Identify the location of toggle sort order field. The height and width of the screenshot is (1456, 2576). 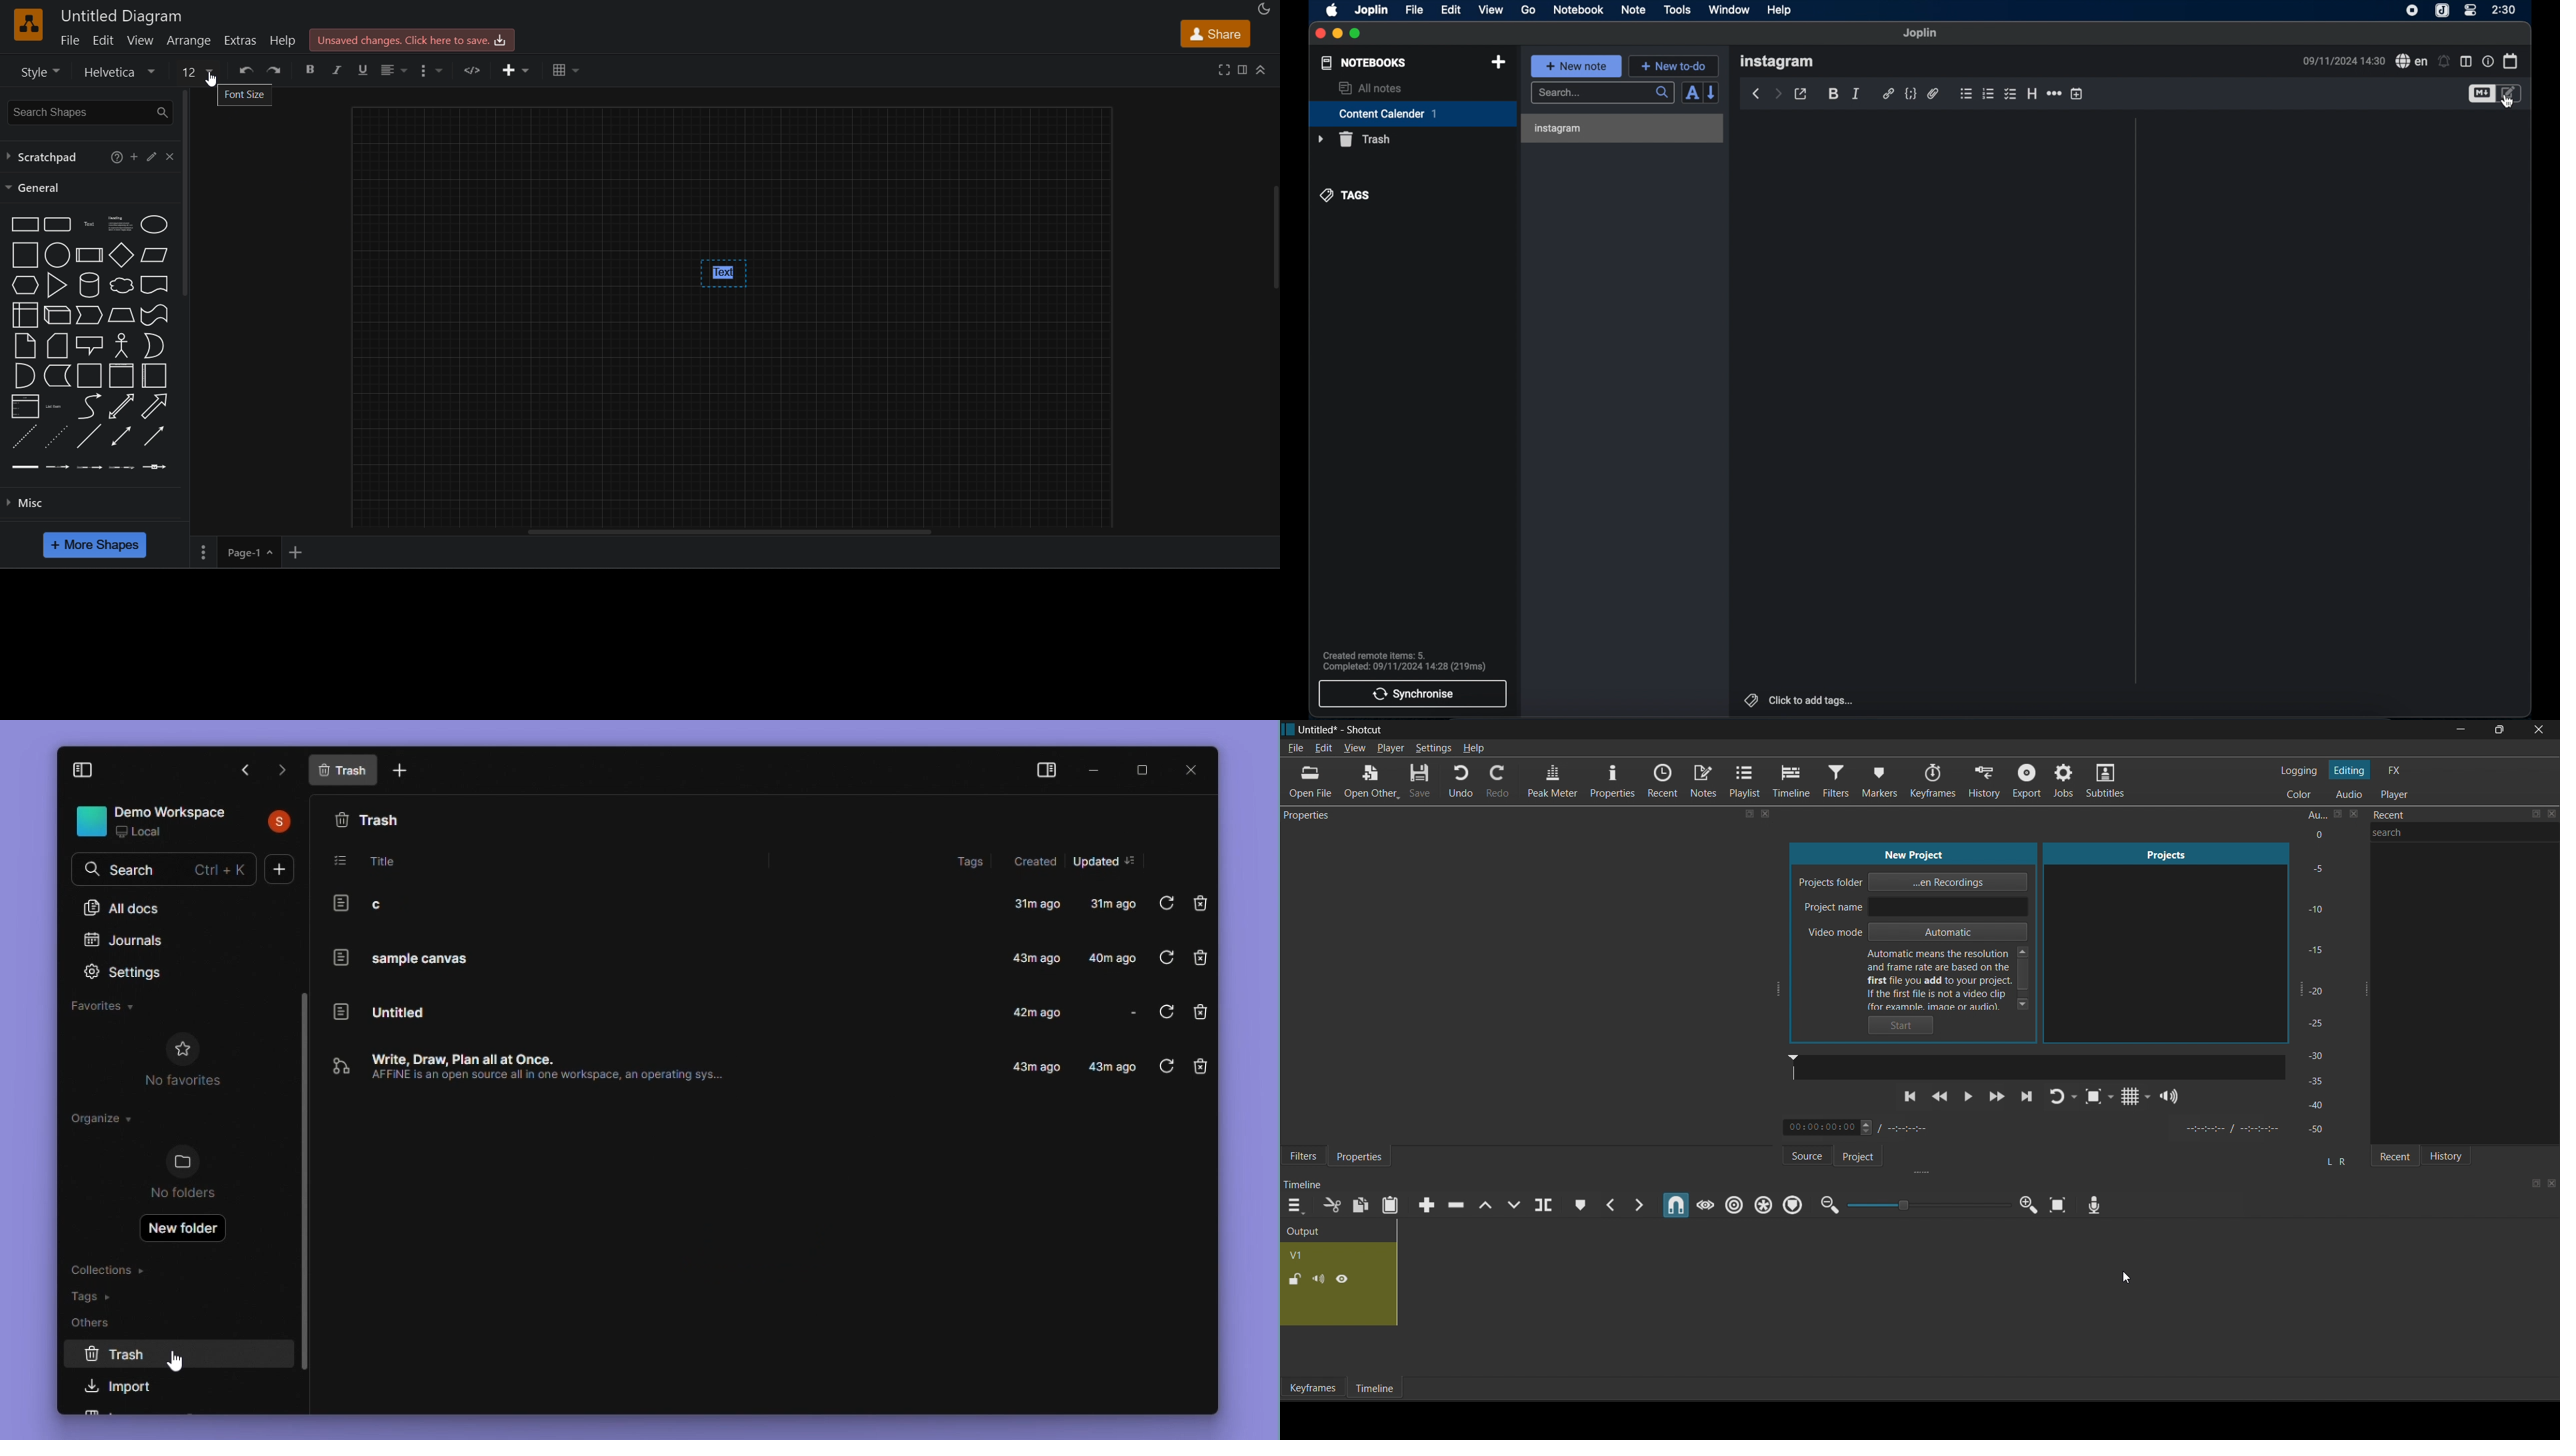
(1691, 93).